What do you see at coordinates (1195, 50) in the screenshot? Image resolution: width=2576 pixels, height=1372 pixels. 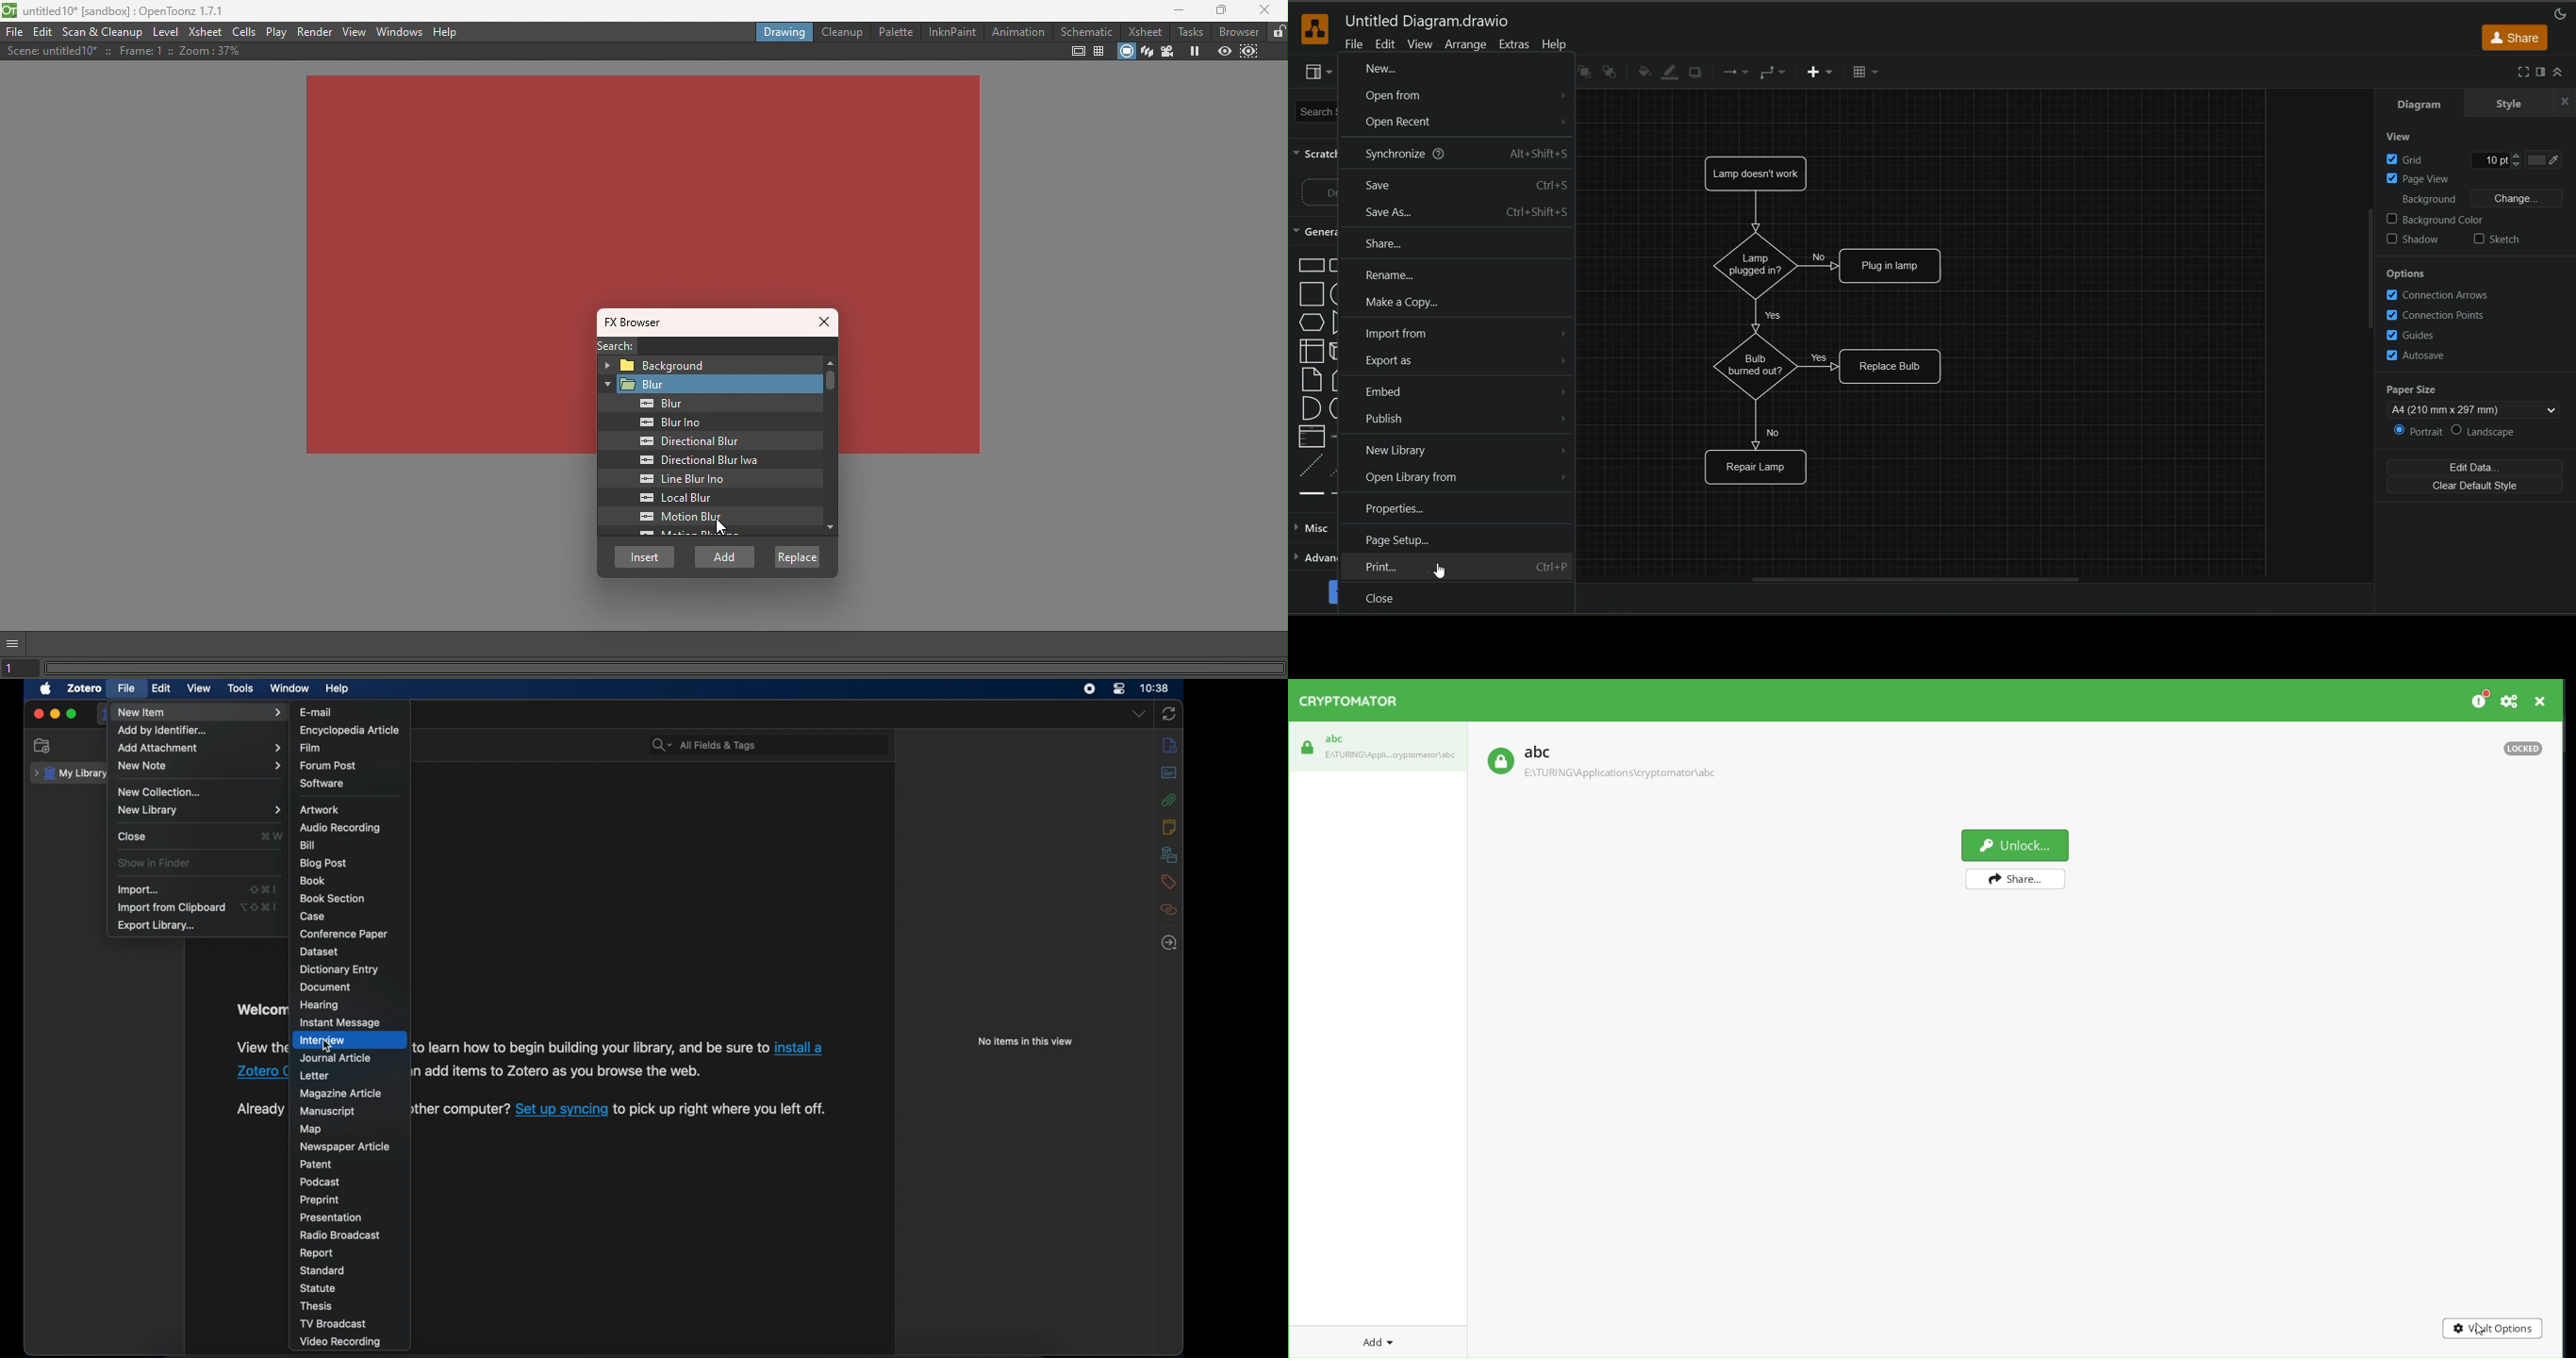 I see `Freeze` at bounding box center [1195, 50].